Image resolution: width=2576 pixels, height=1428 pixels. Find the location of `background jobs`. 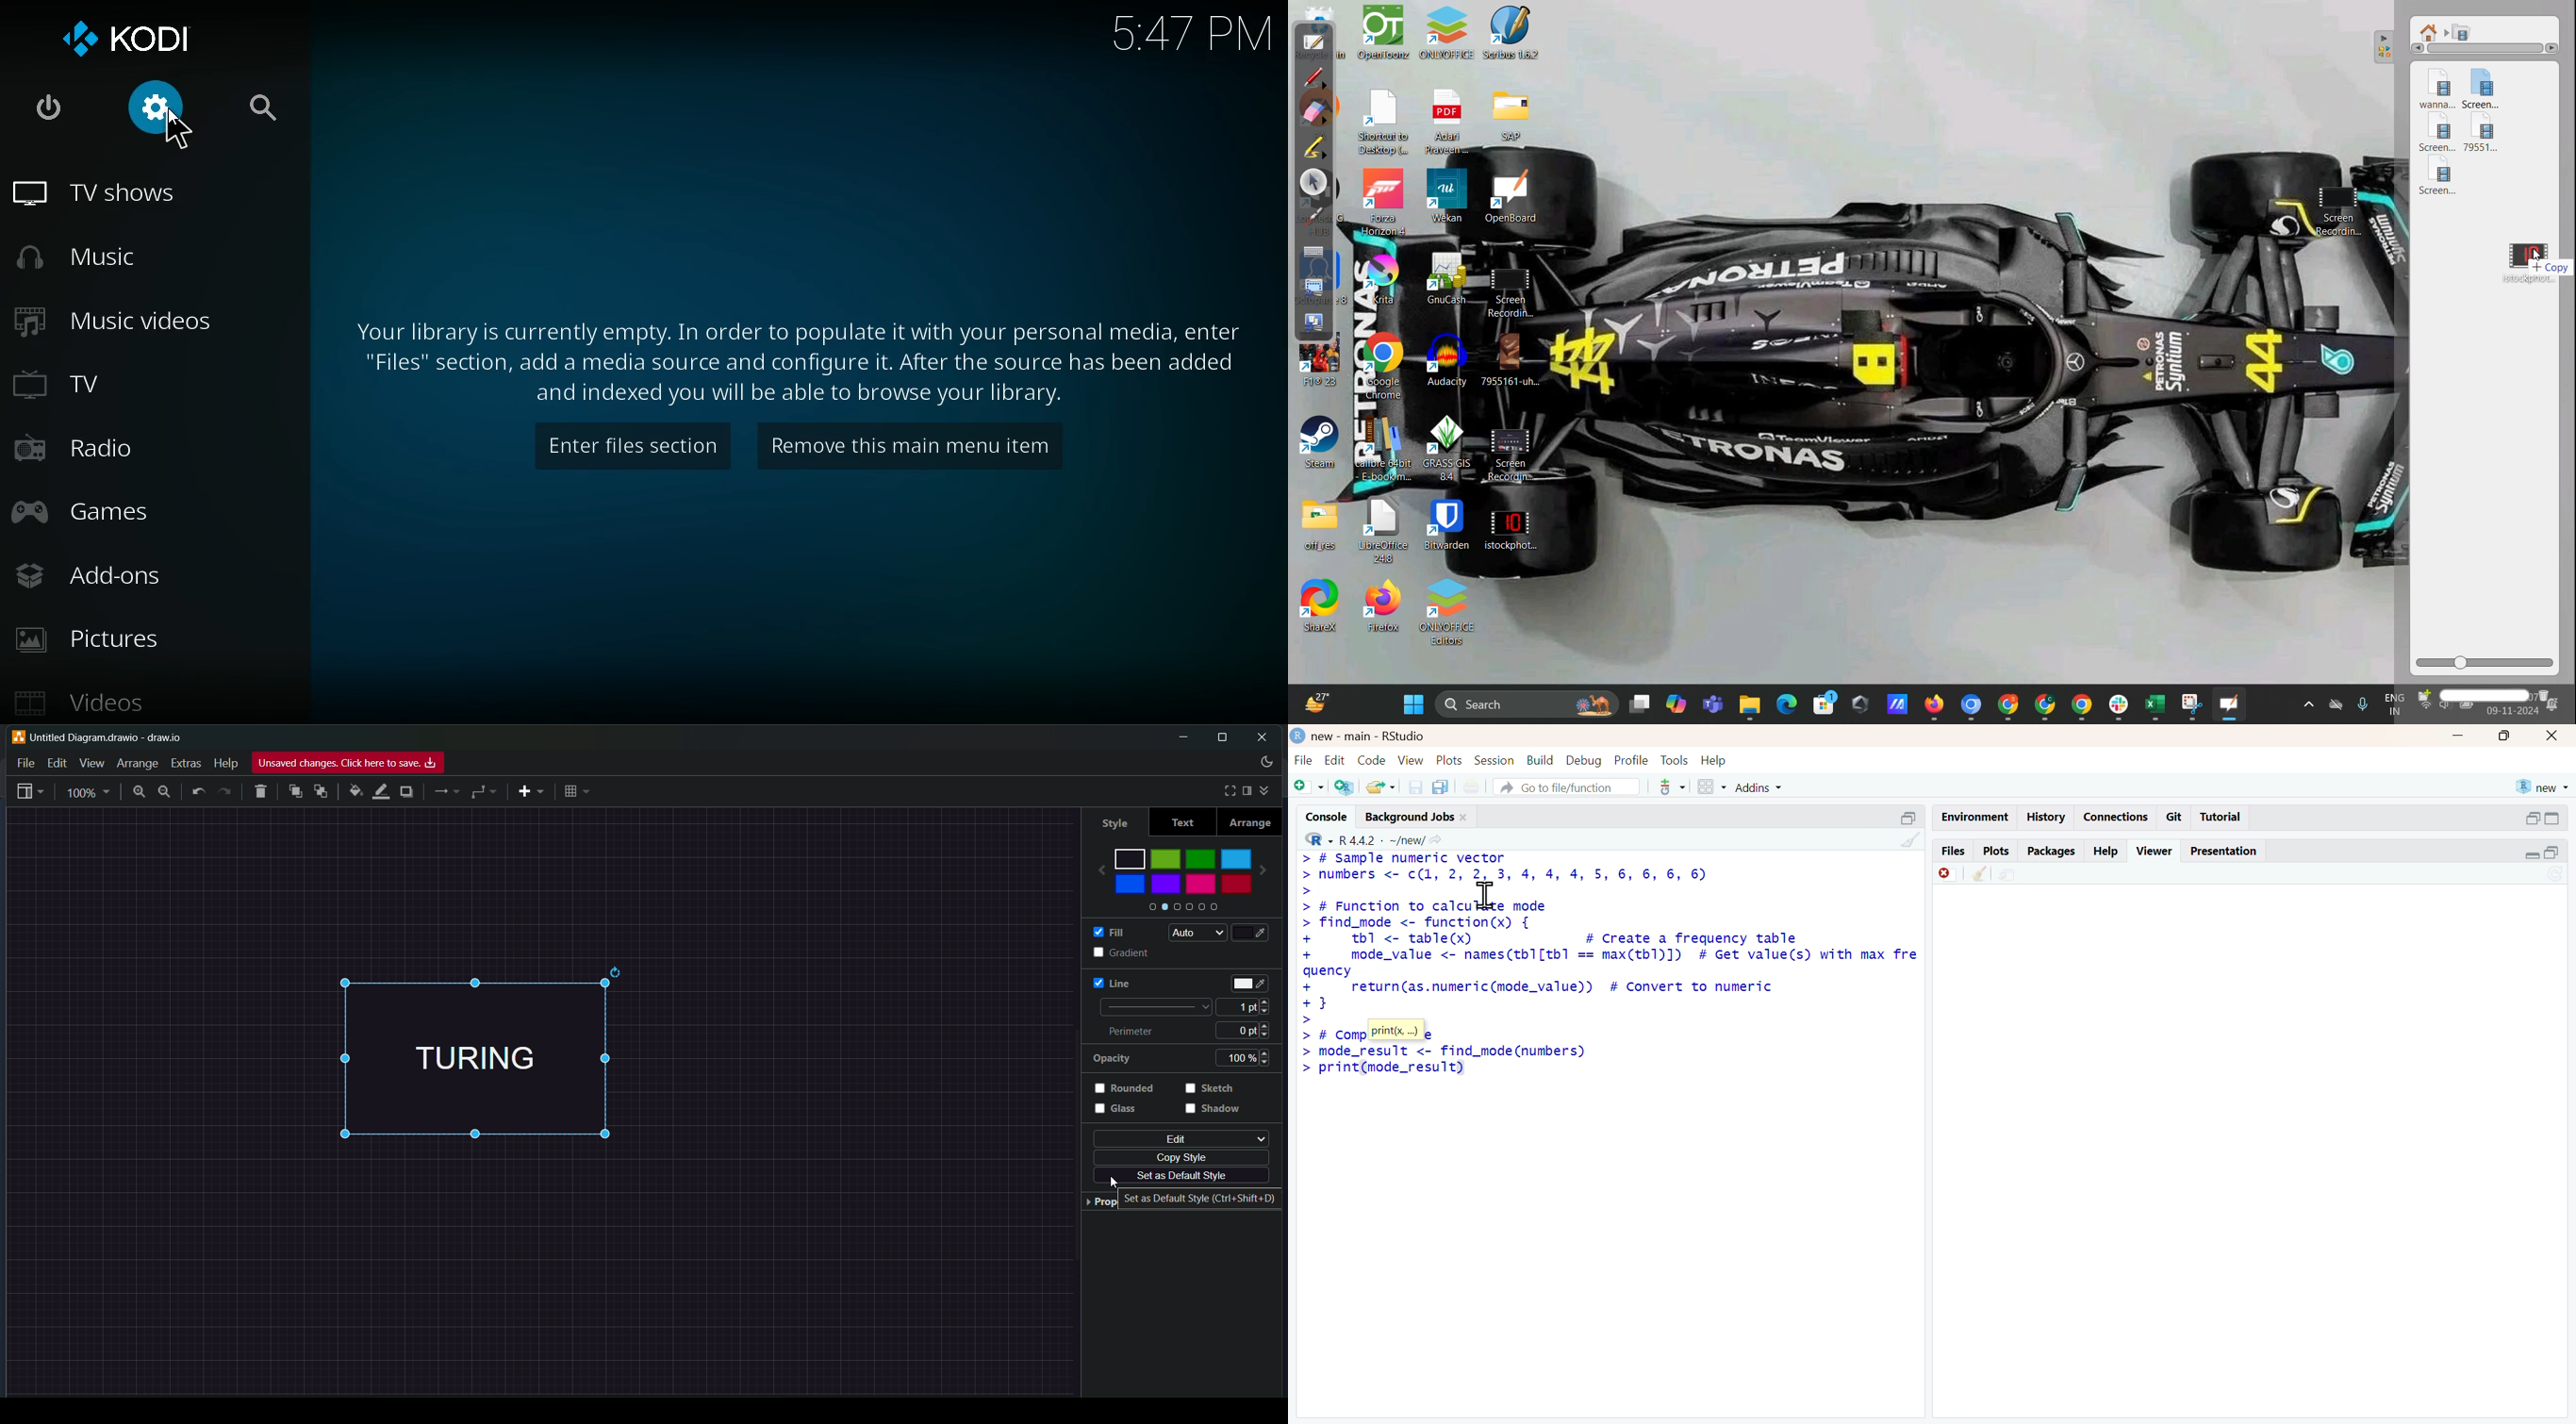

background jobs is located at coordinates (1411, 818).